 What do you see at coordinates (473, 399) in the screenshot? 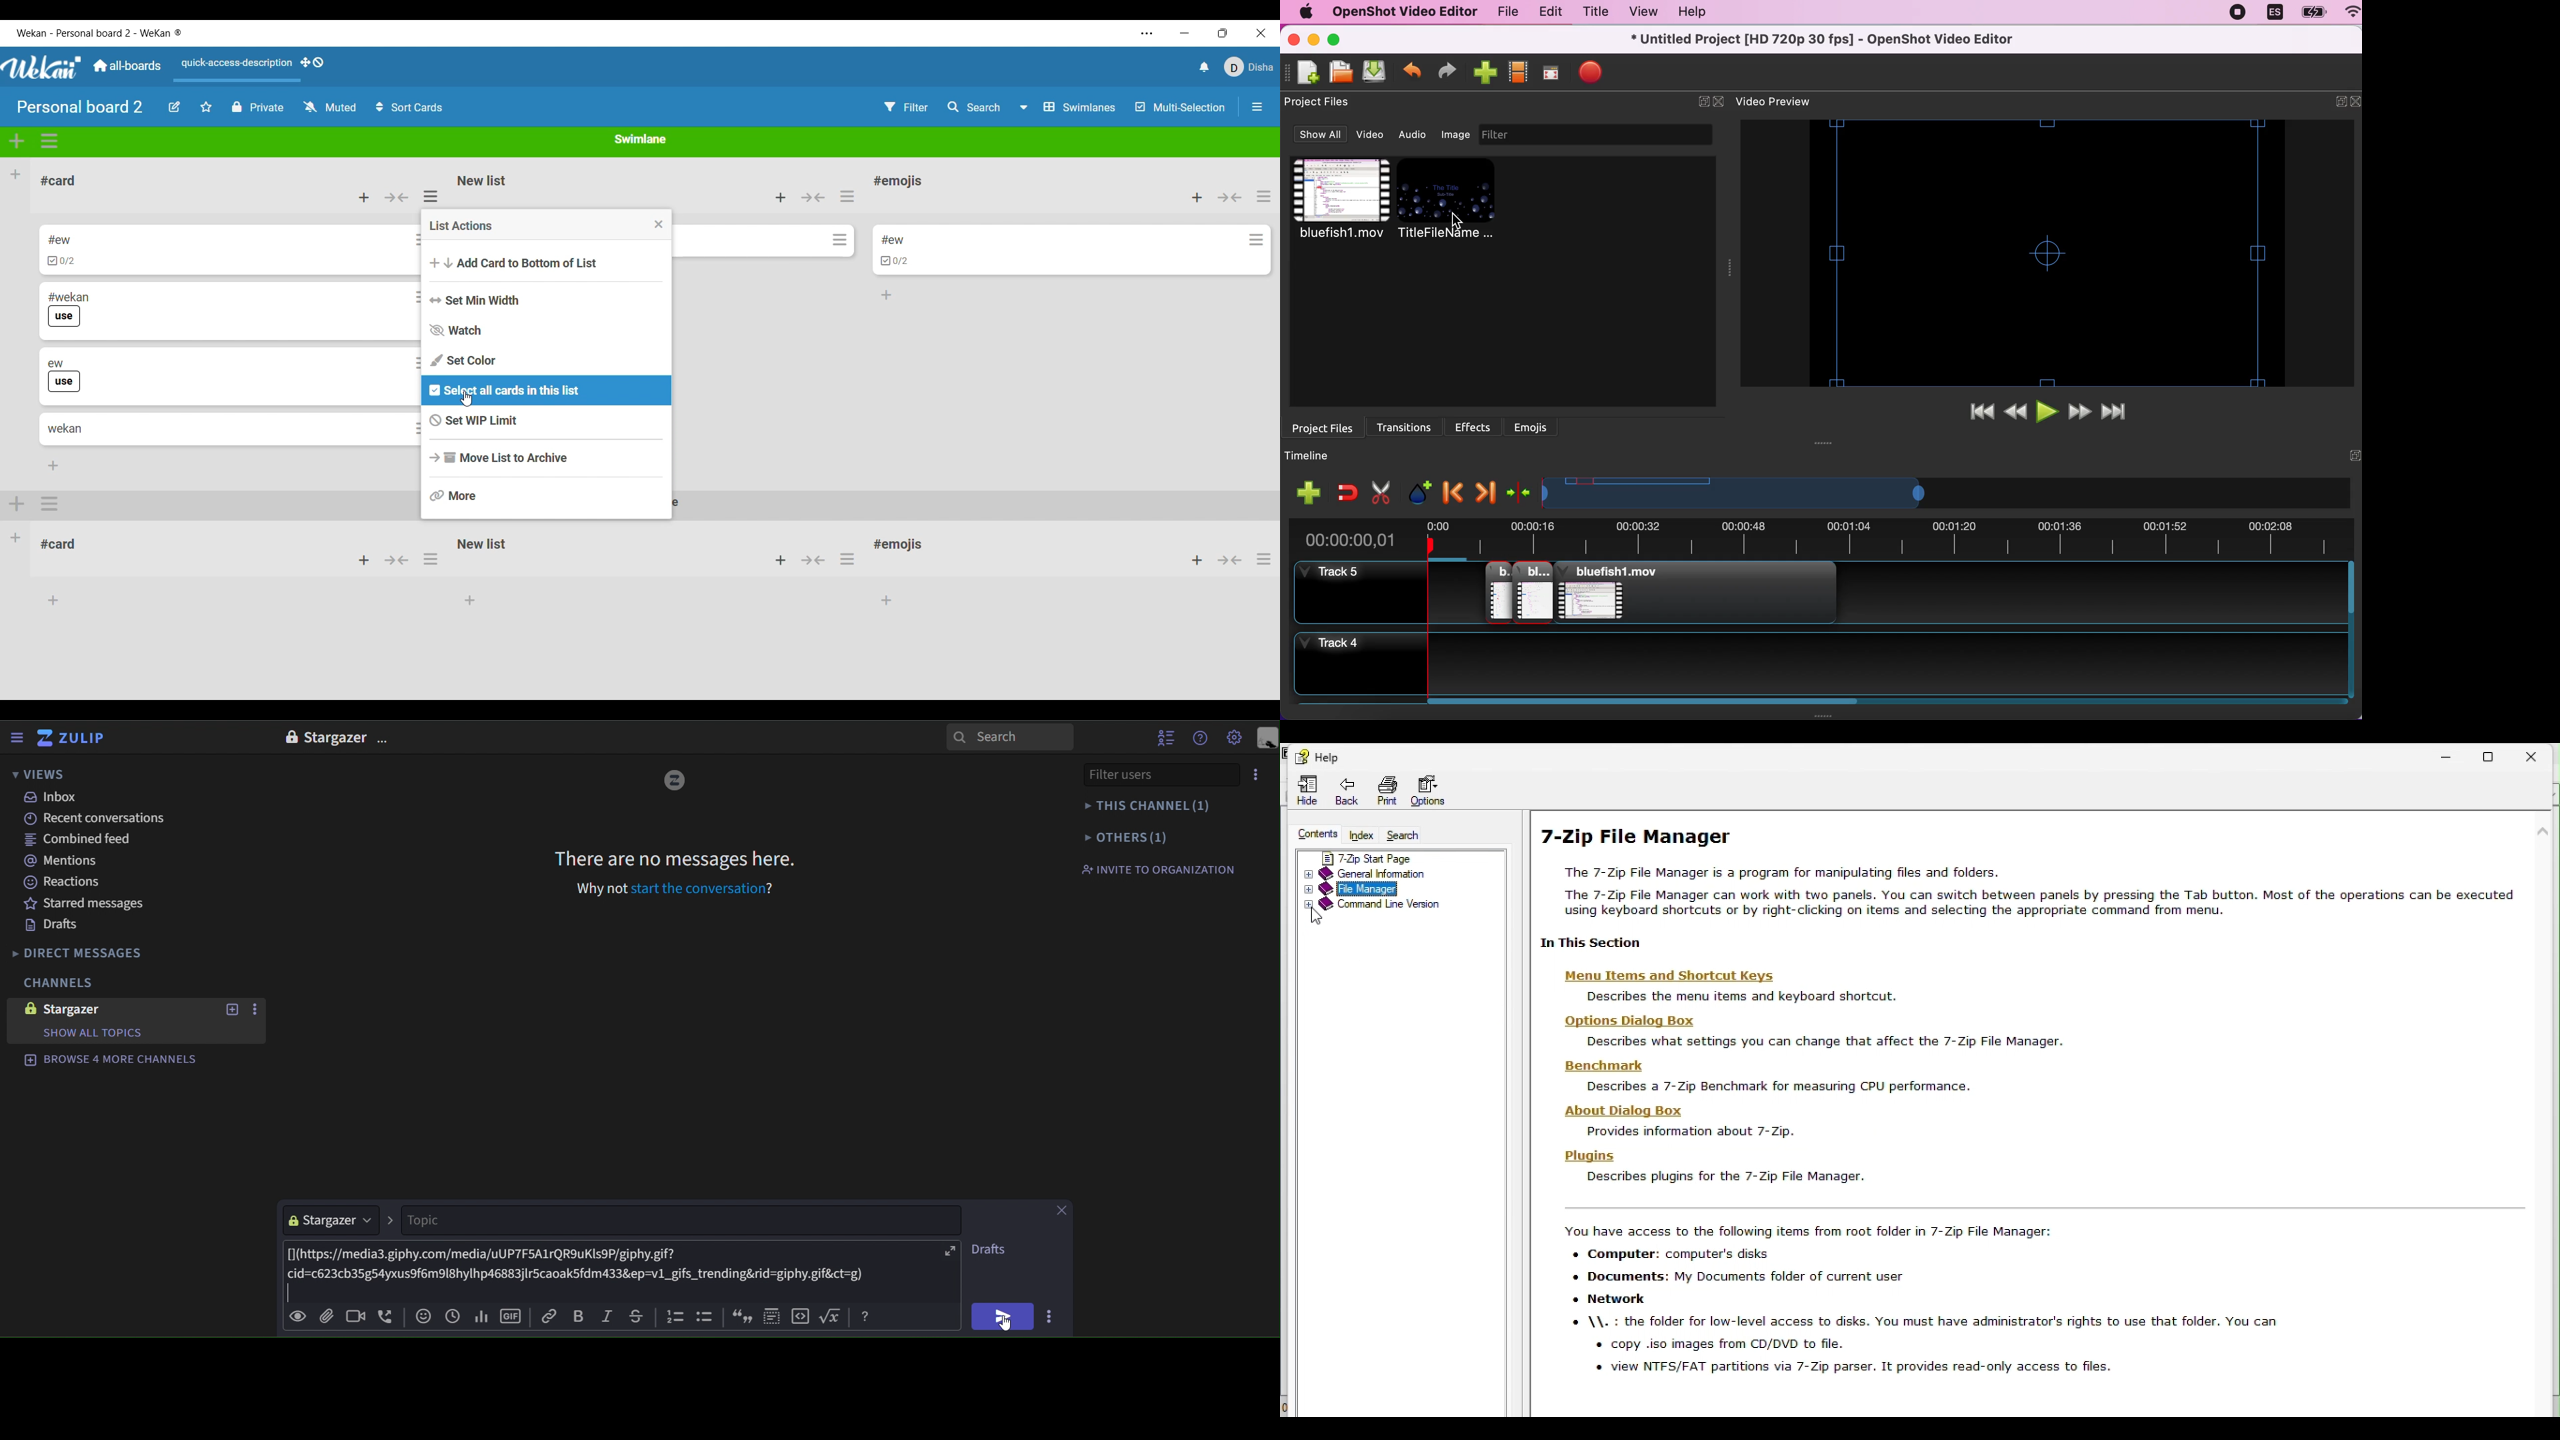
I see `cursor` at bounding box center [473, 399].